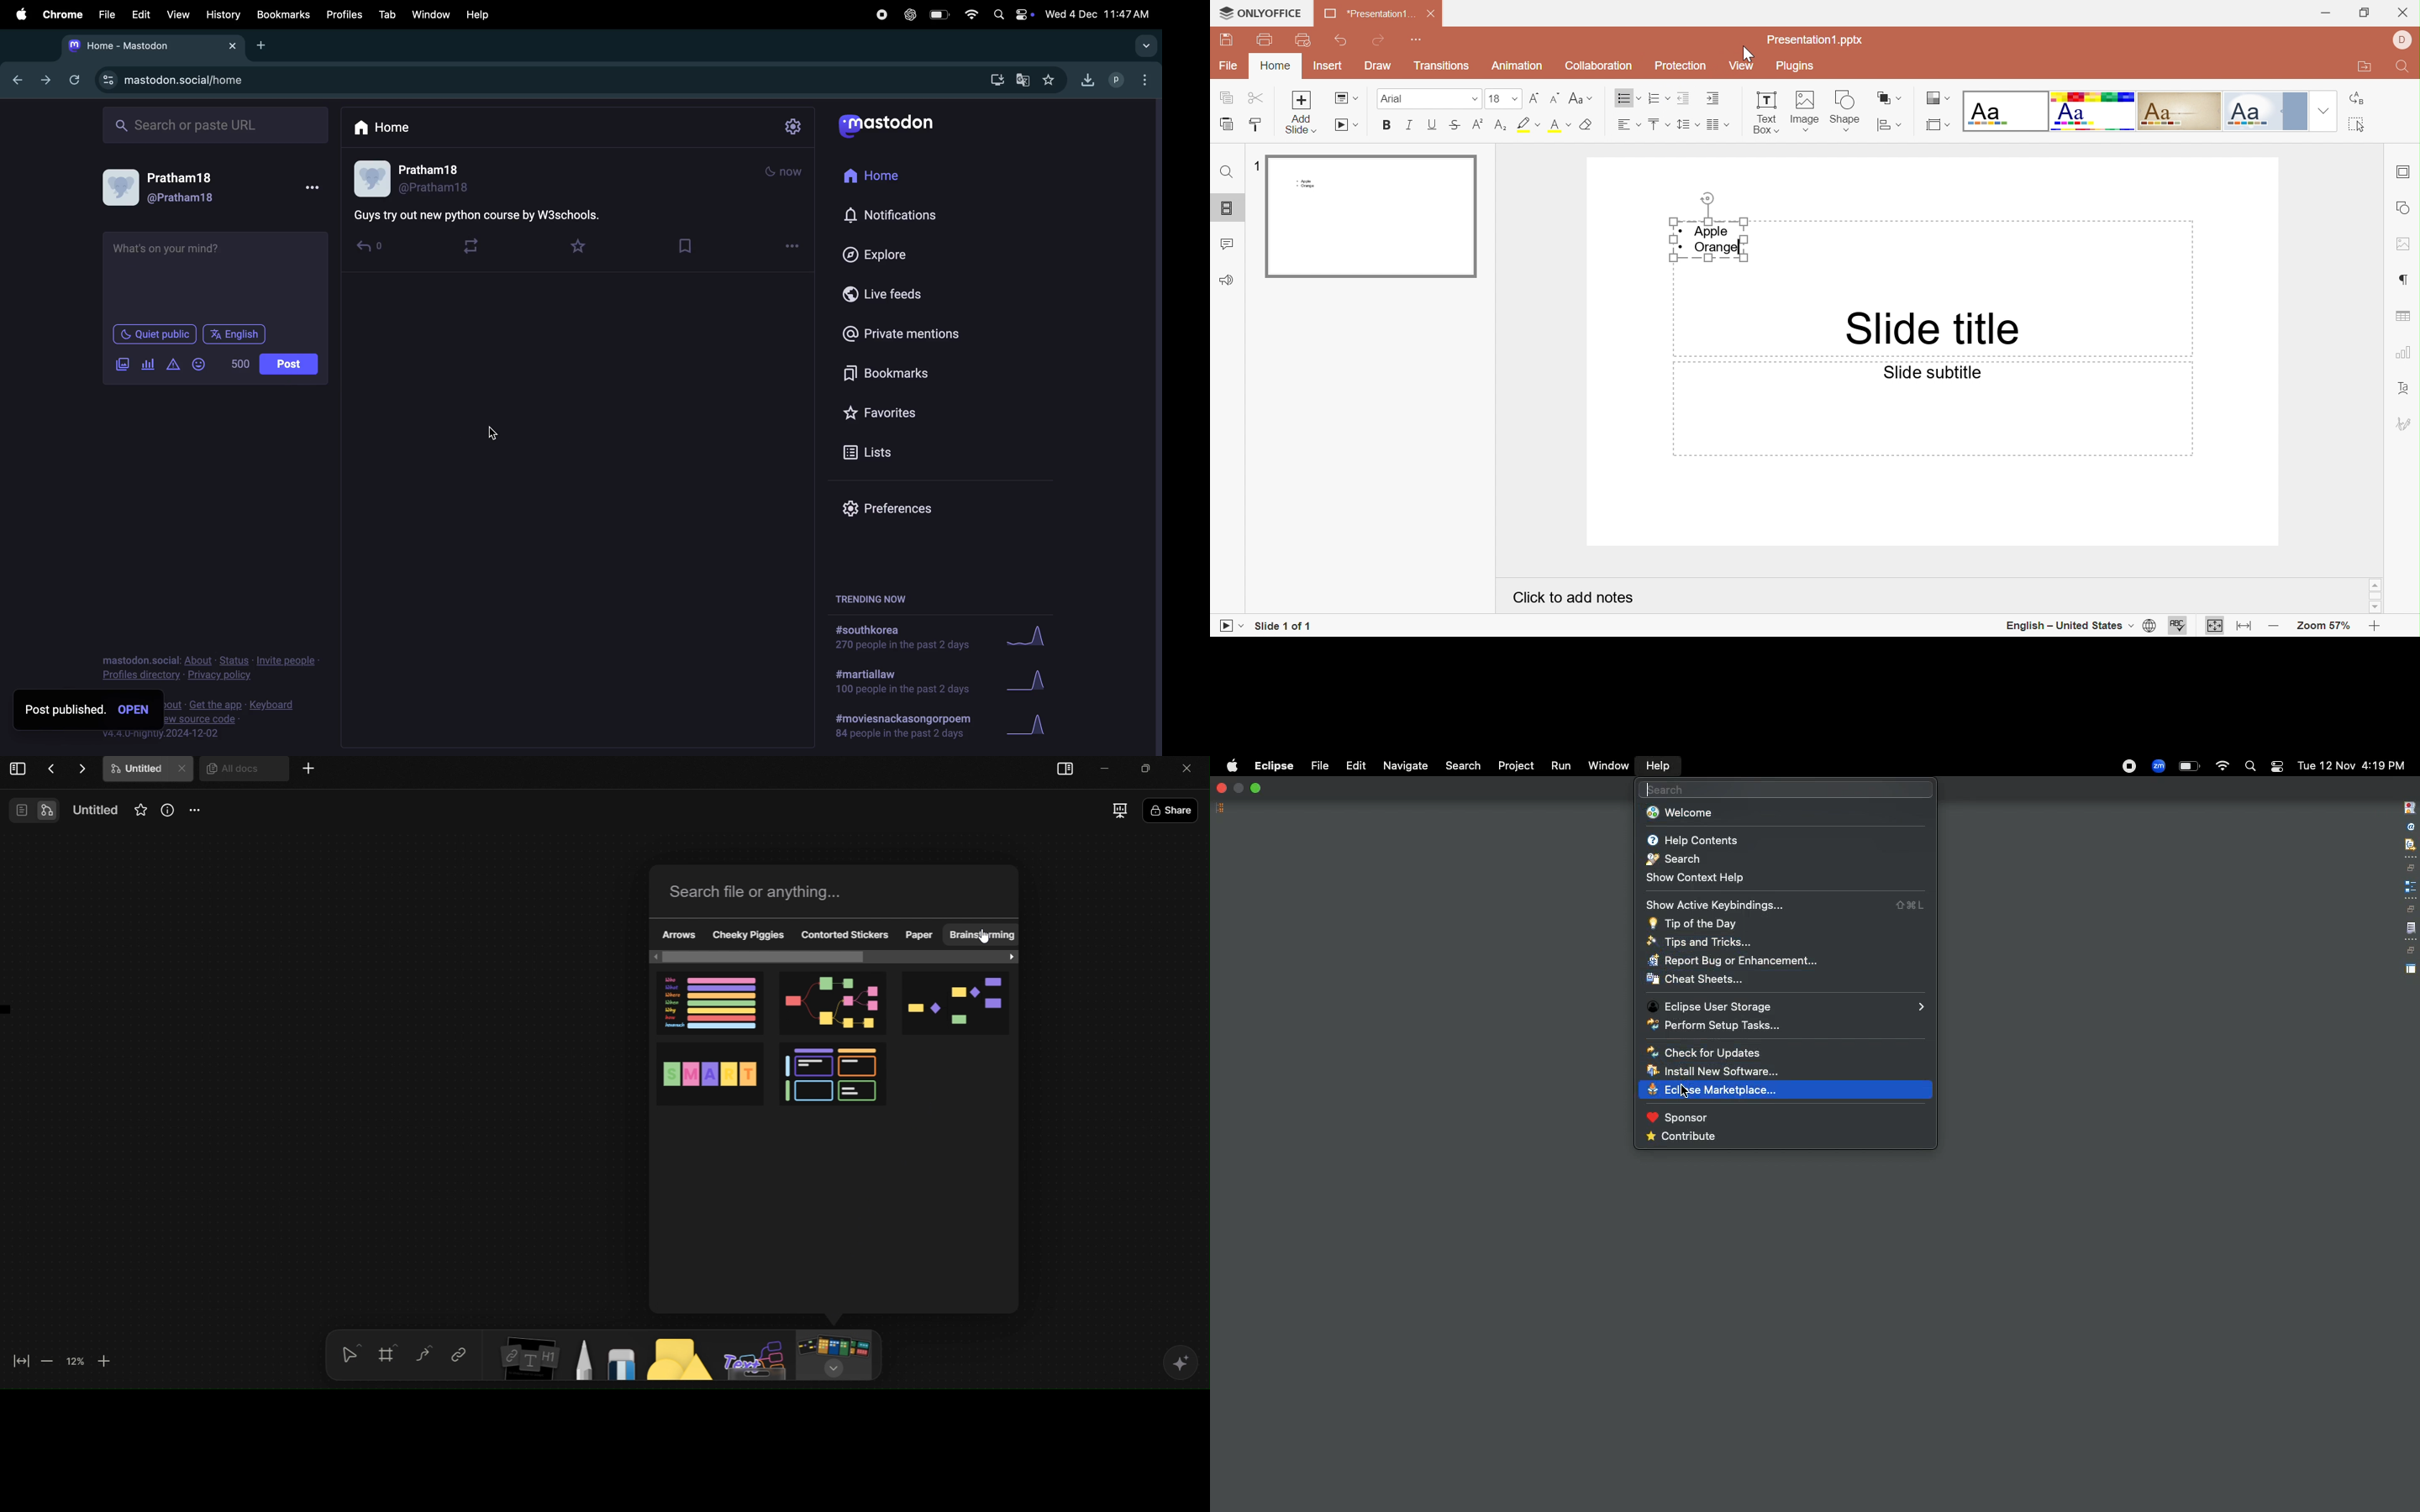 This screenshot has width=2436, height=1512. Describe the element at coordinates (1713, 1026) in the screenshot. I see `Perform setup tasks` at that location.